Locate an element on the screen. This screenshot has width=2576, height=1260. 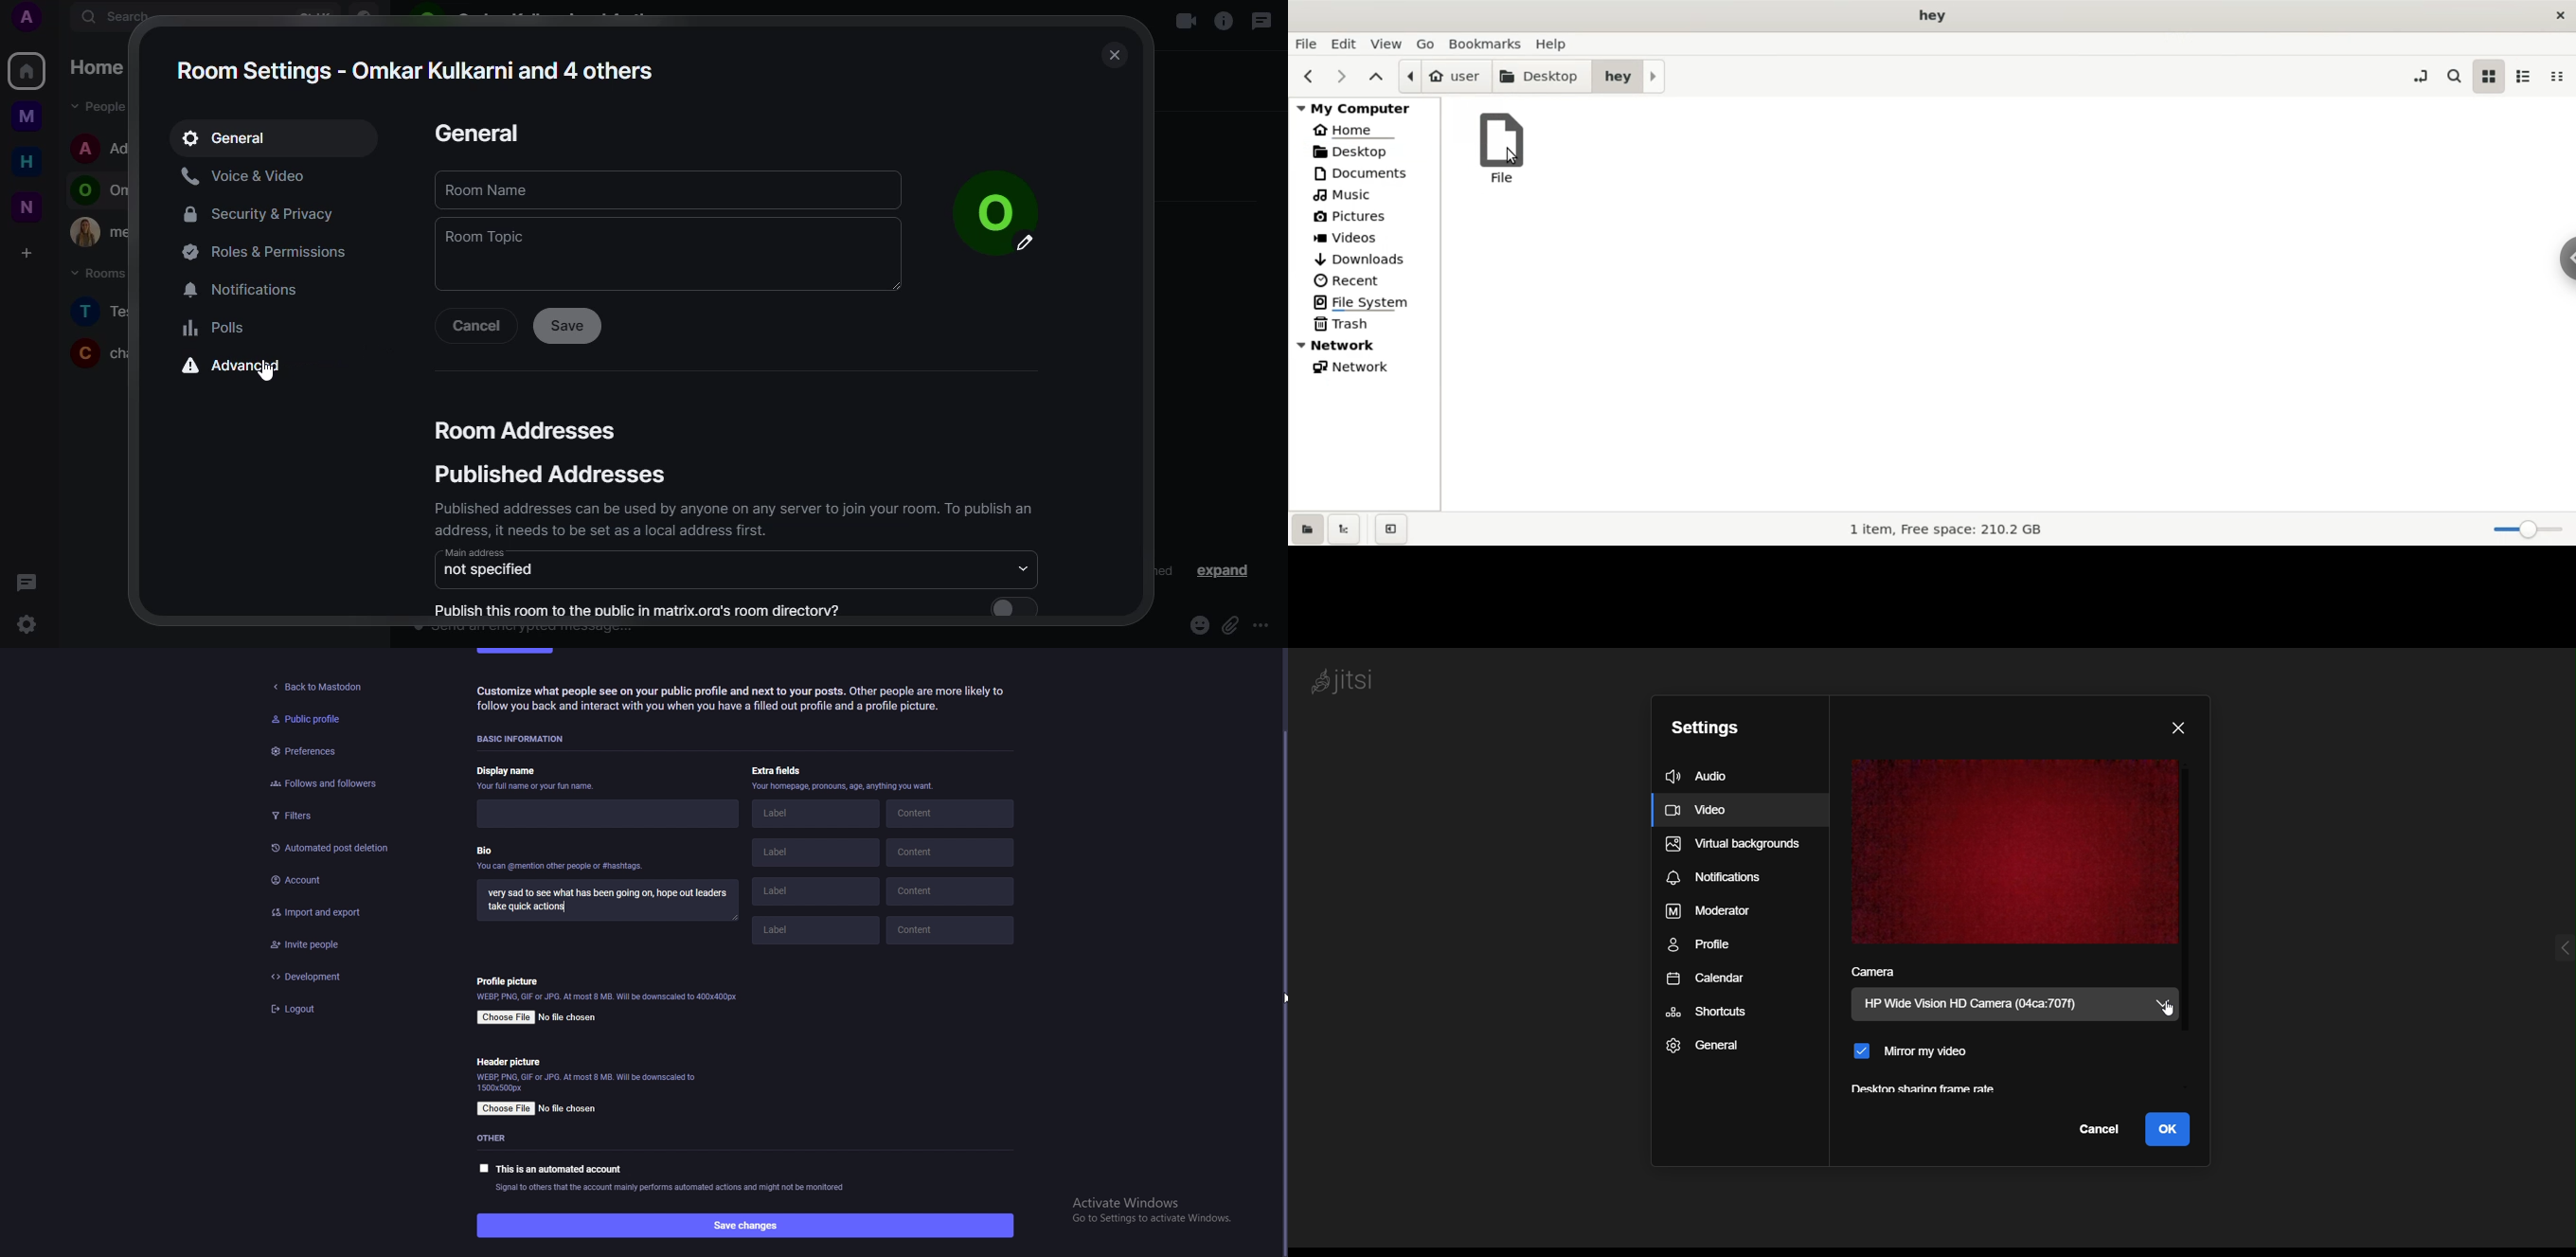
documents is located at coordinates (1365, 172).